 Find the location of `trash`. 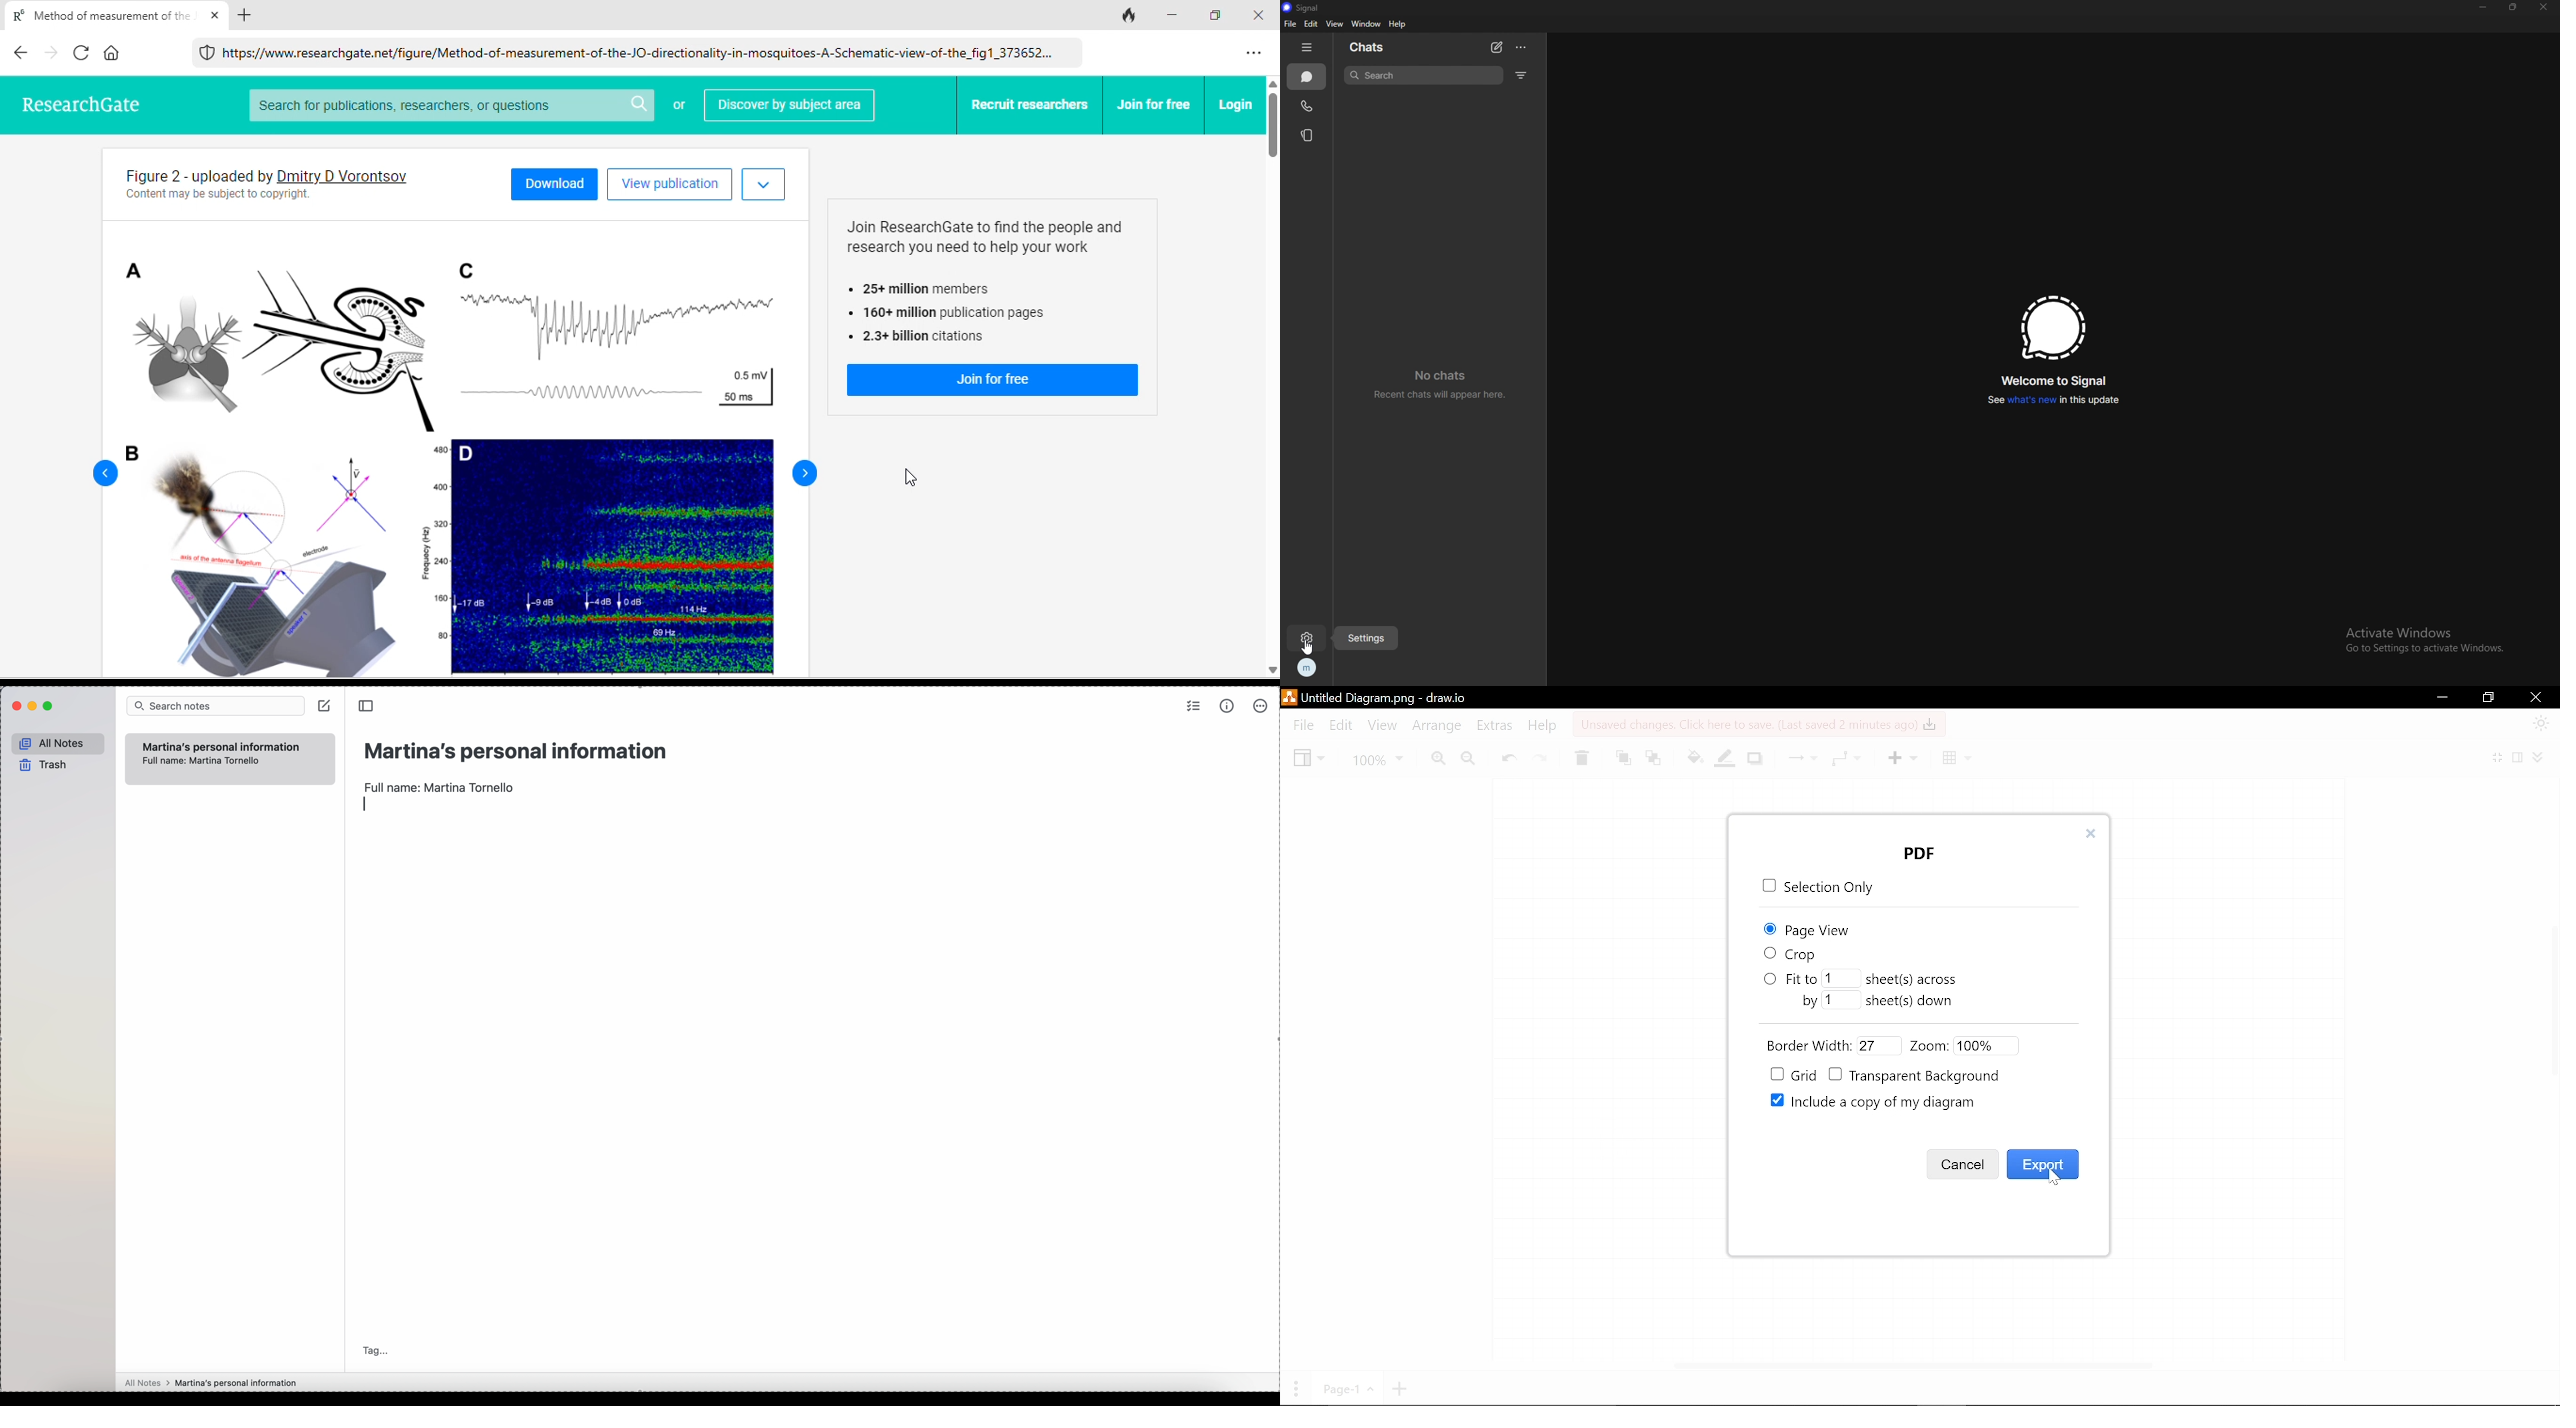

trash is located at coordinates (41, 765).